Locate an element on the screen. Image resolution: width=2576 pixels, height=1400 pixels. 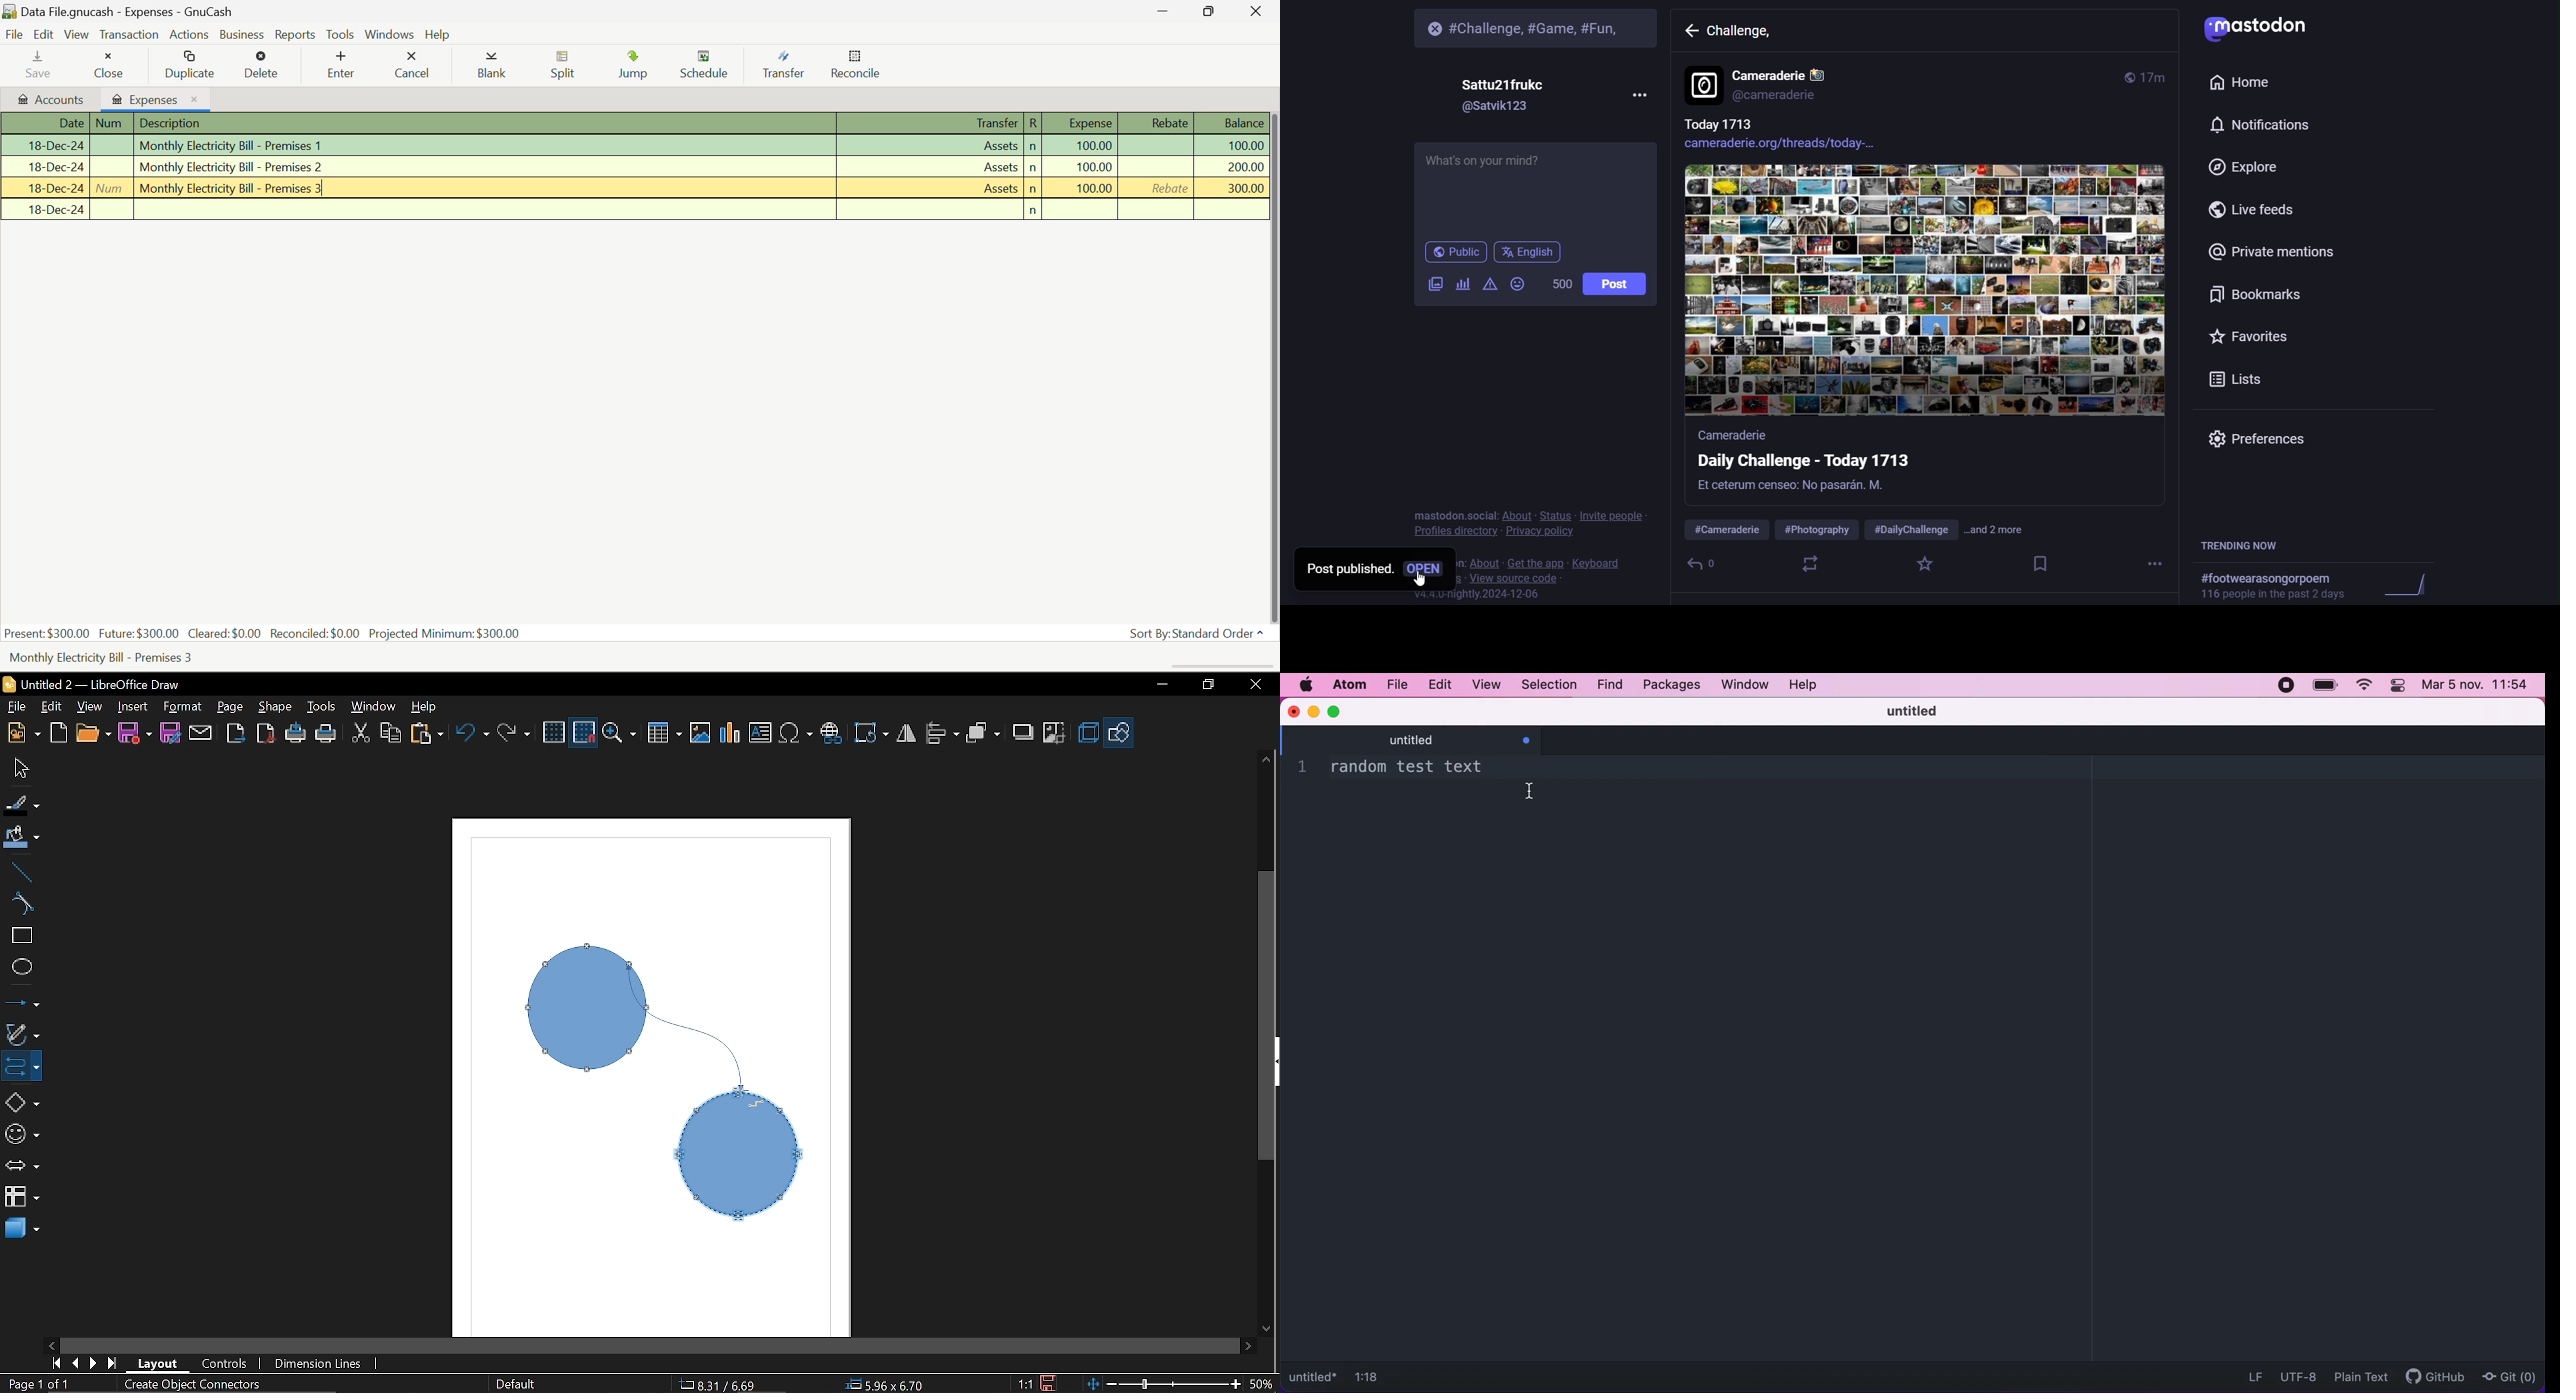
Lines and arrows is located at coordinates (22, 1003).